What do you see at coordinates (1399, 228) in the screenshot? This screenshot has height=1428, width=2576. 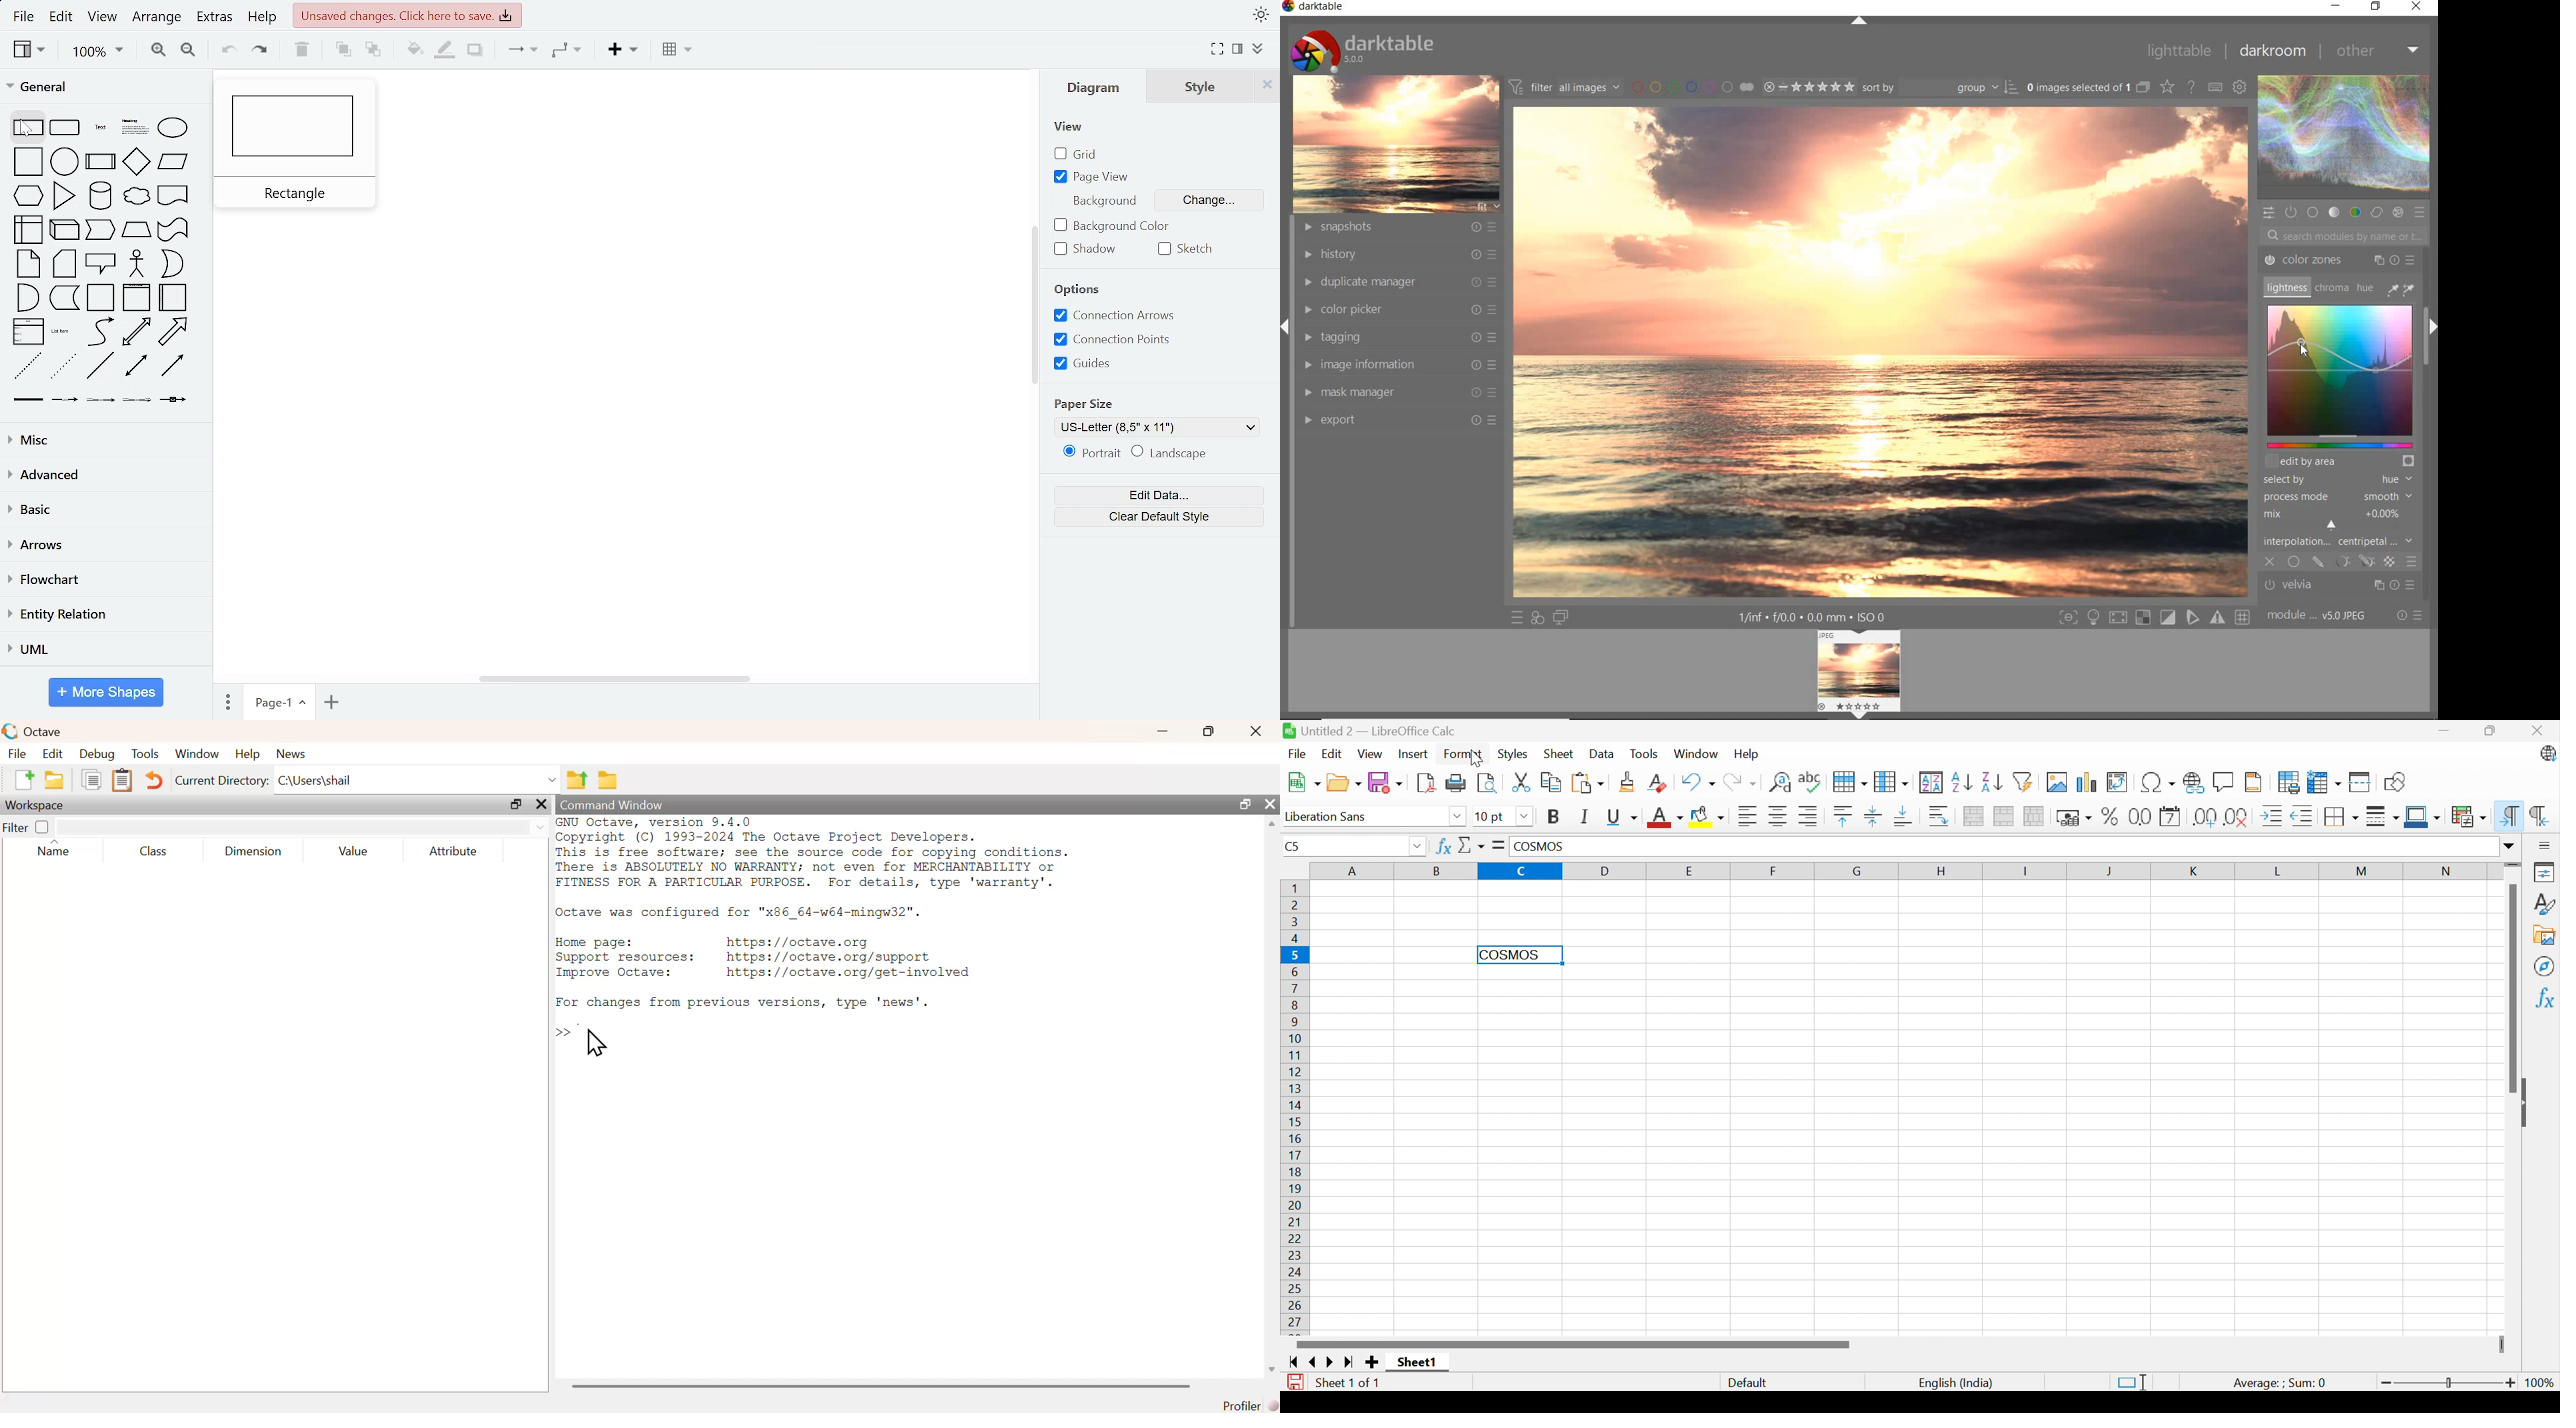 I see `SNAPSHOTS` at bounding box center [1399, 228].